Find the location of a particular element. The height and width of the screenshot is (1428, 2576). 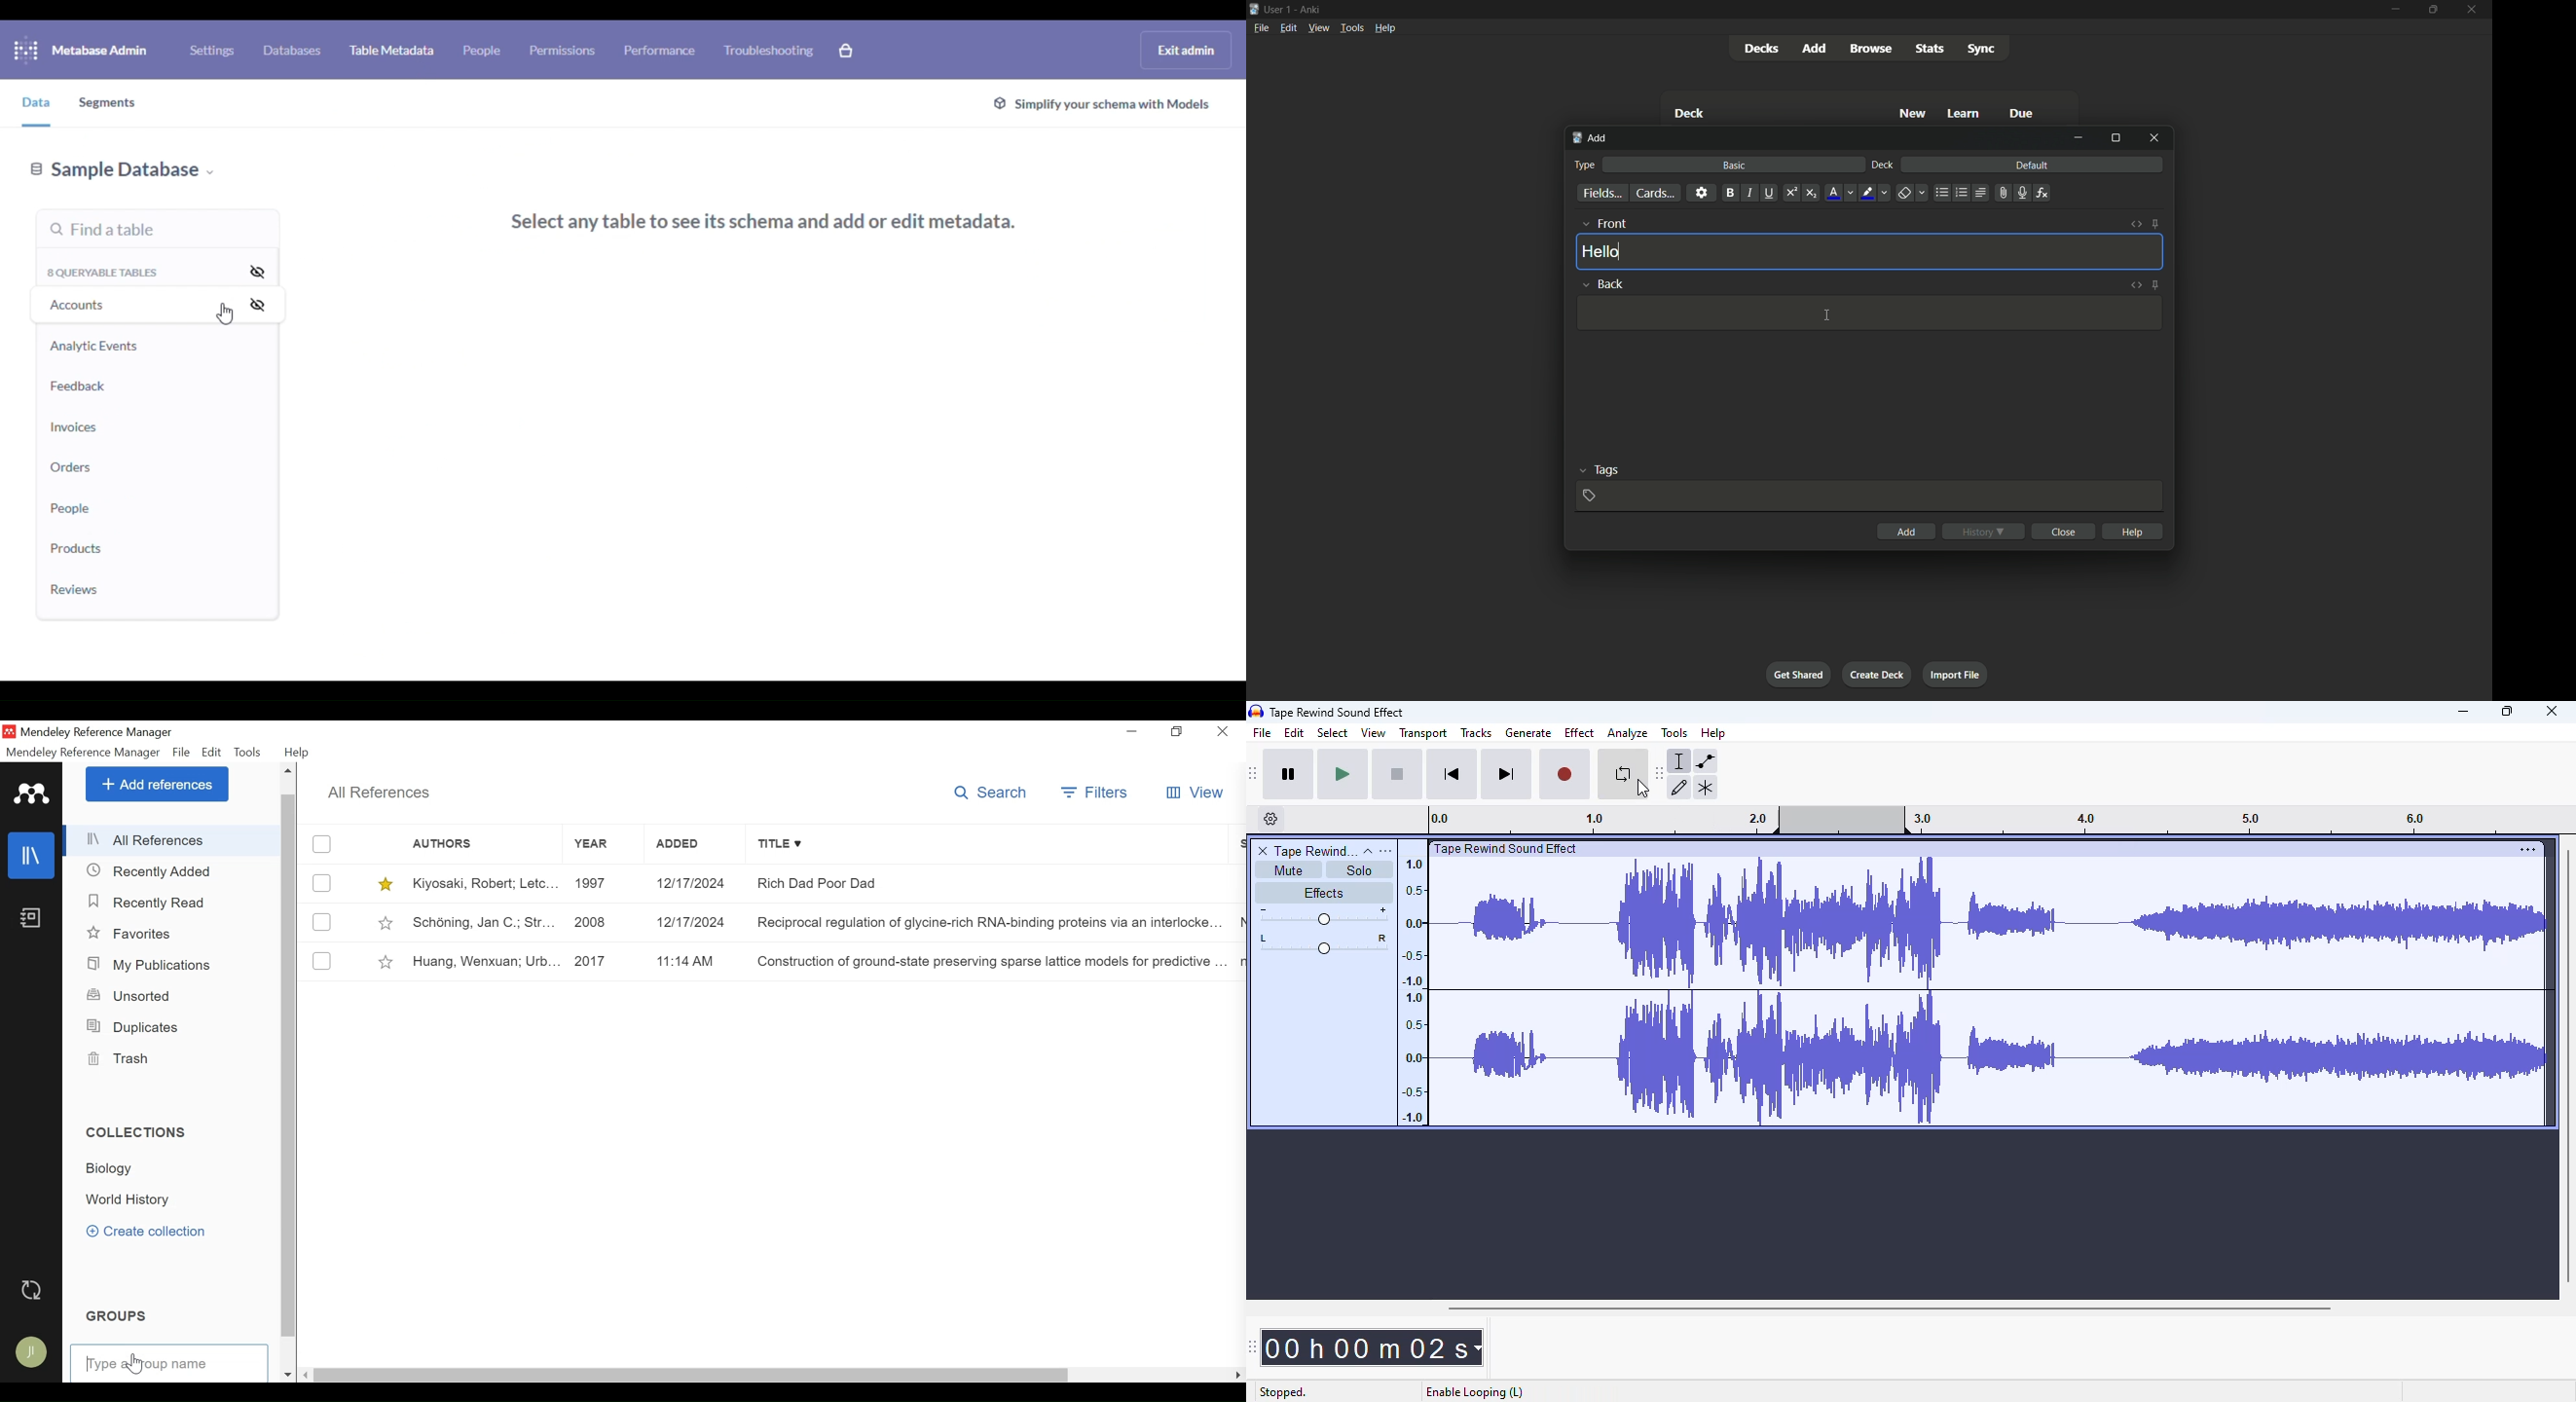

italic is located at coordinates (1749, 193).